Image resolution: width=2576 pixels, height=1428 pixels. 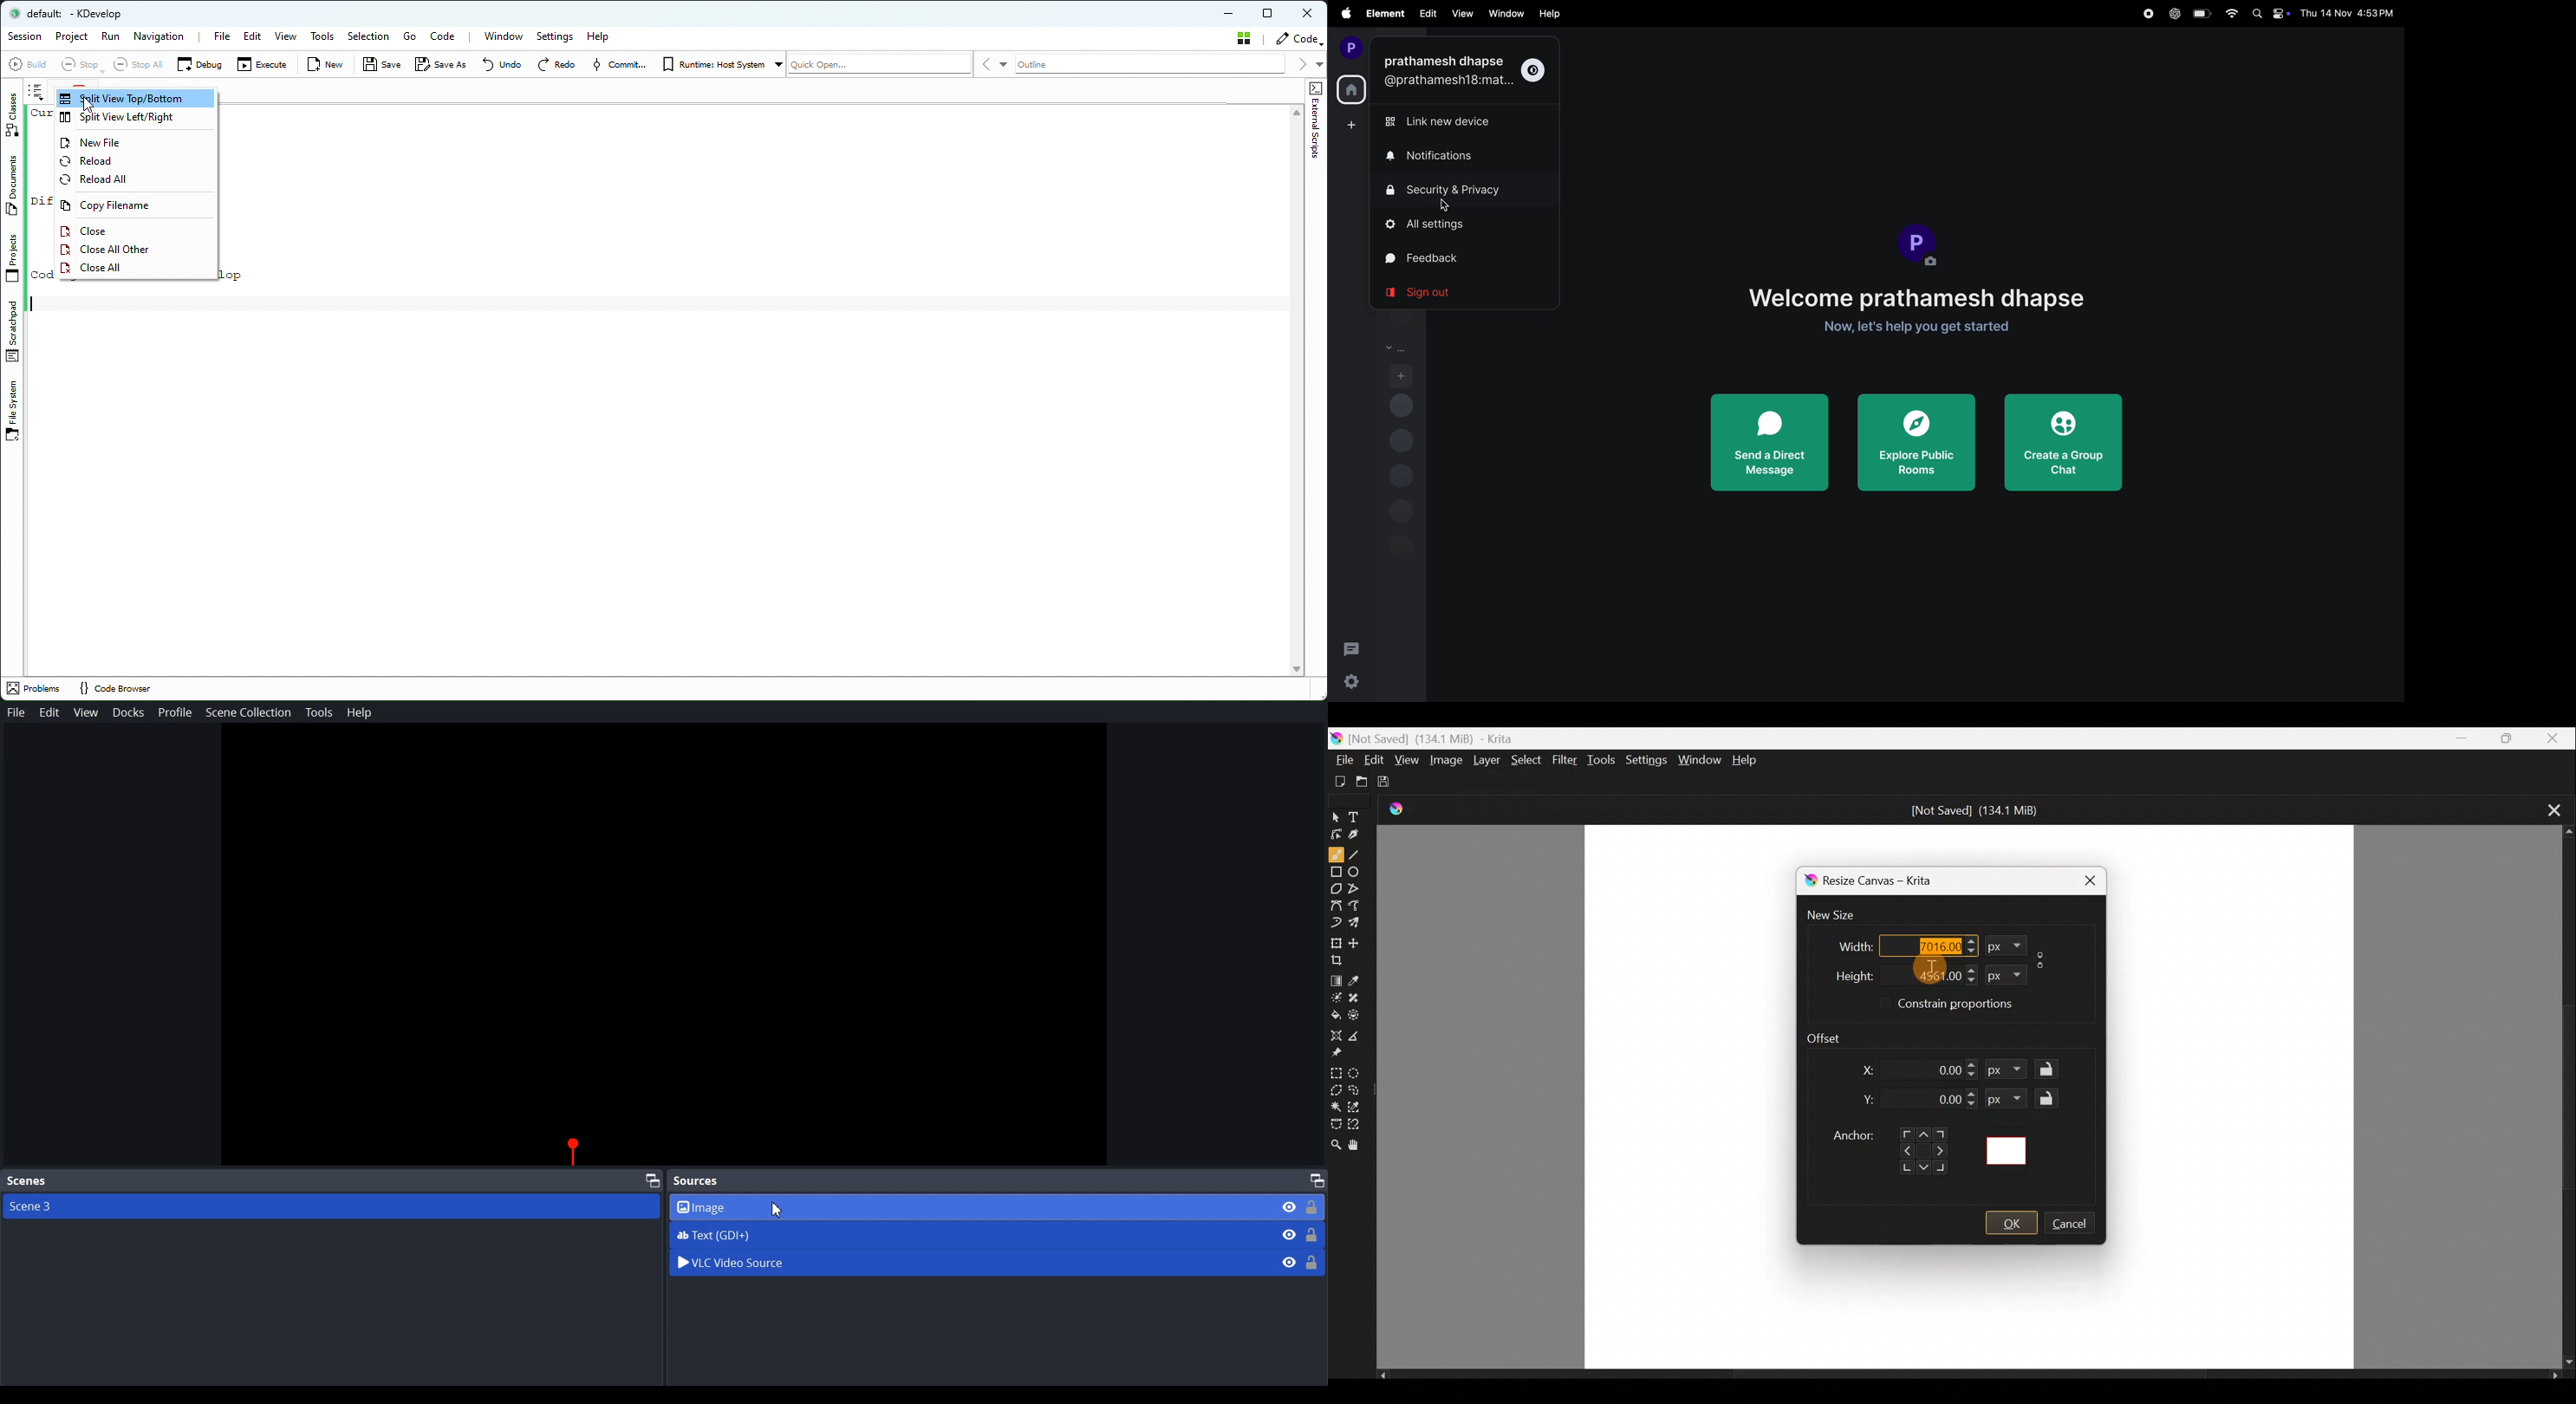 What do you see at coordinates (26, 1182) in the screenshot?
I see `Scenes` at bounding box center [26, 1182].